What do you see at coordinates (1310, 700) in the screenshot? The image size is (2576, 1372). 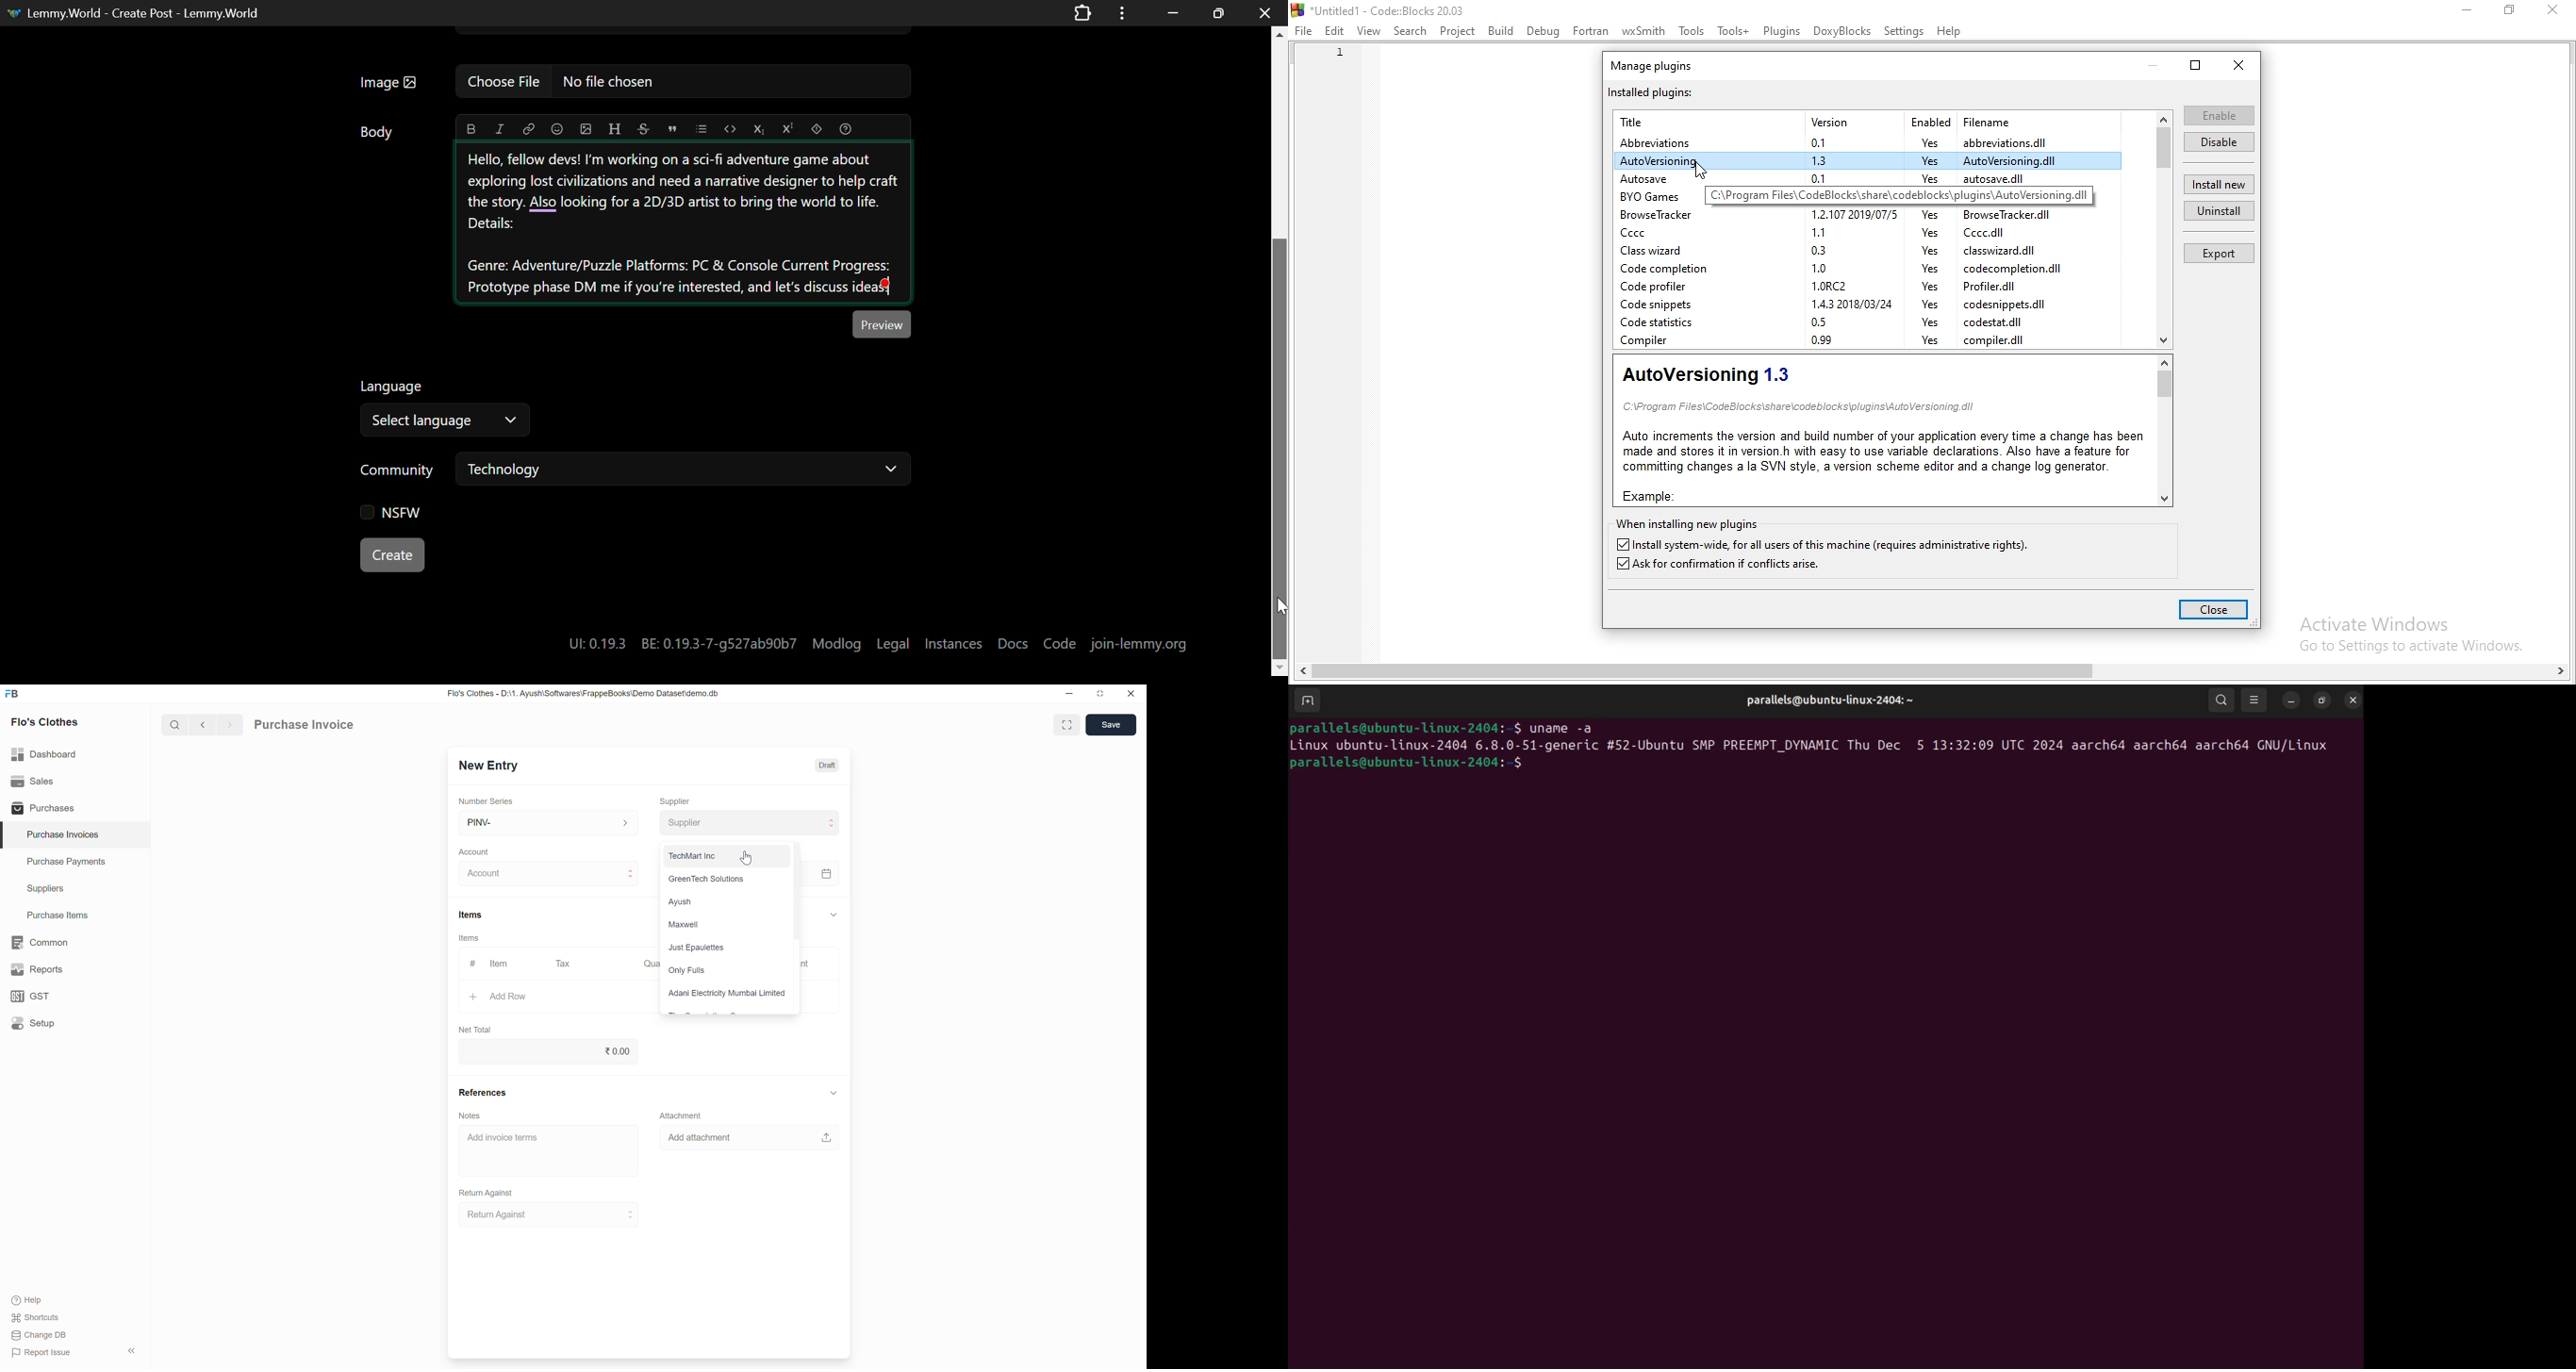 I see `add terminal window` at bounding box center [1310, 700].